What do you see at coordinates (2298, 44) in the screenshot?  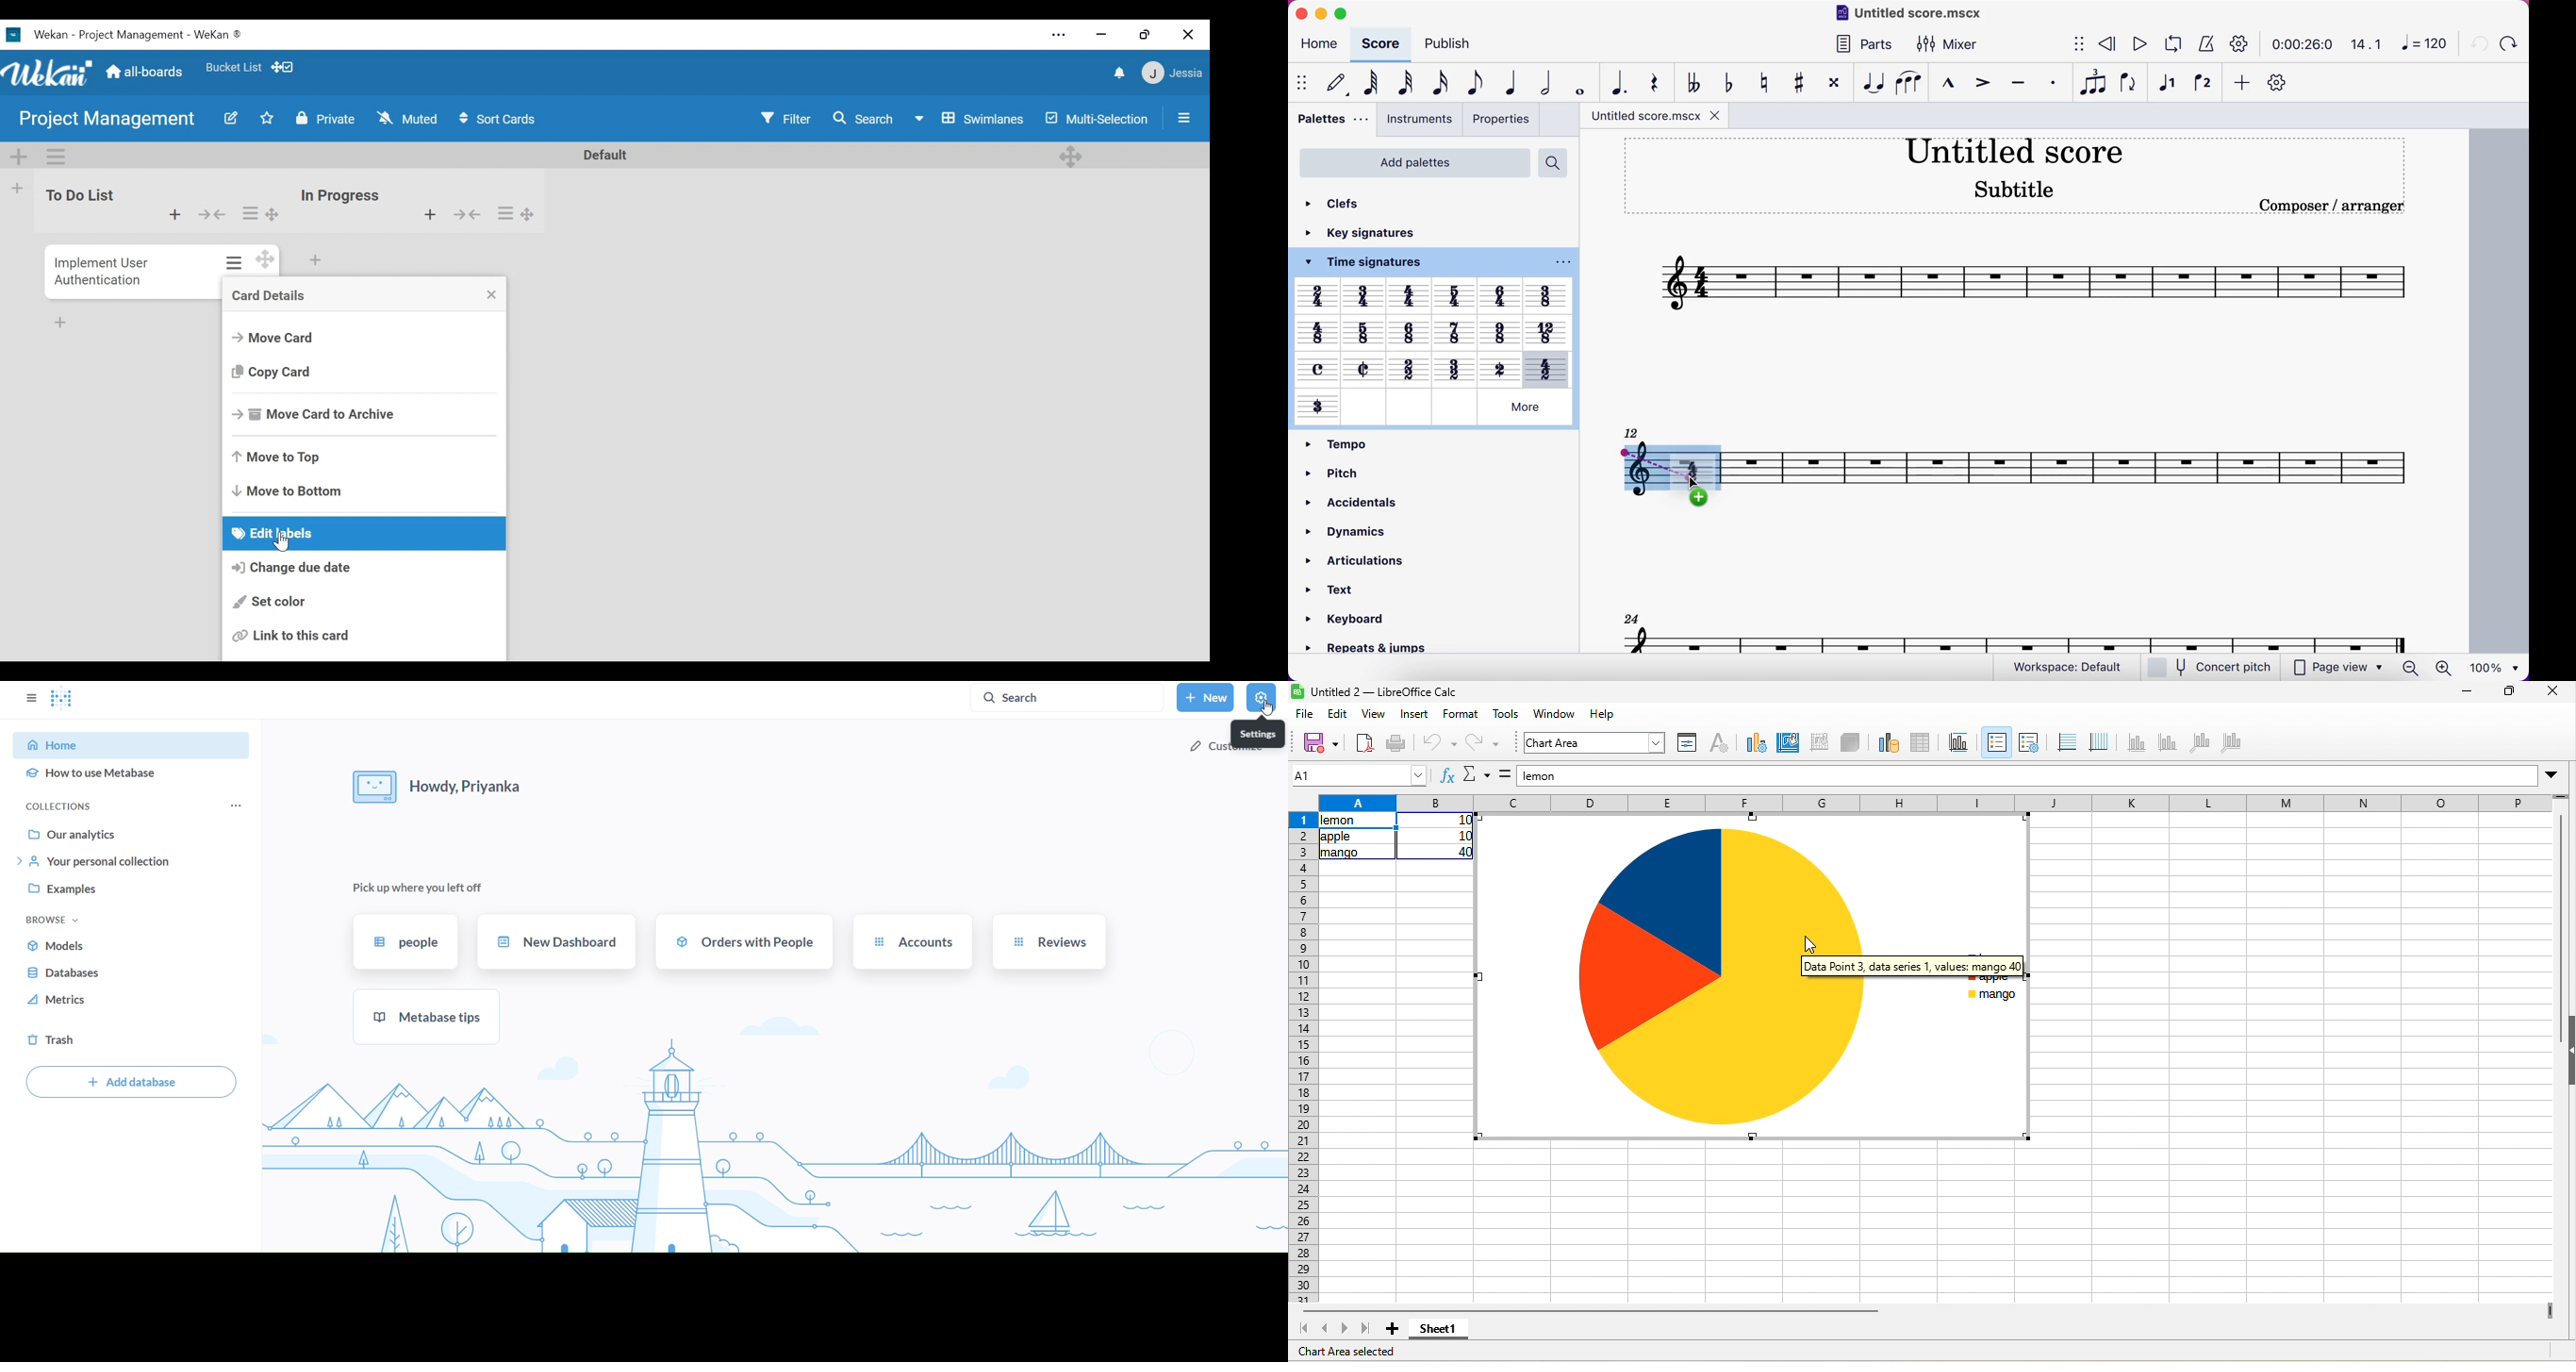 I see `time` at bounding box center [2298, 44].